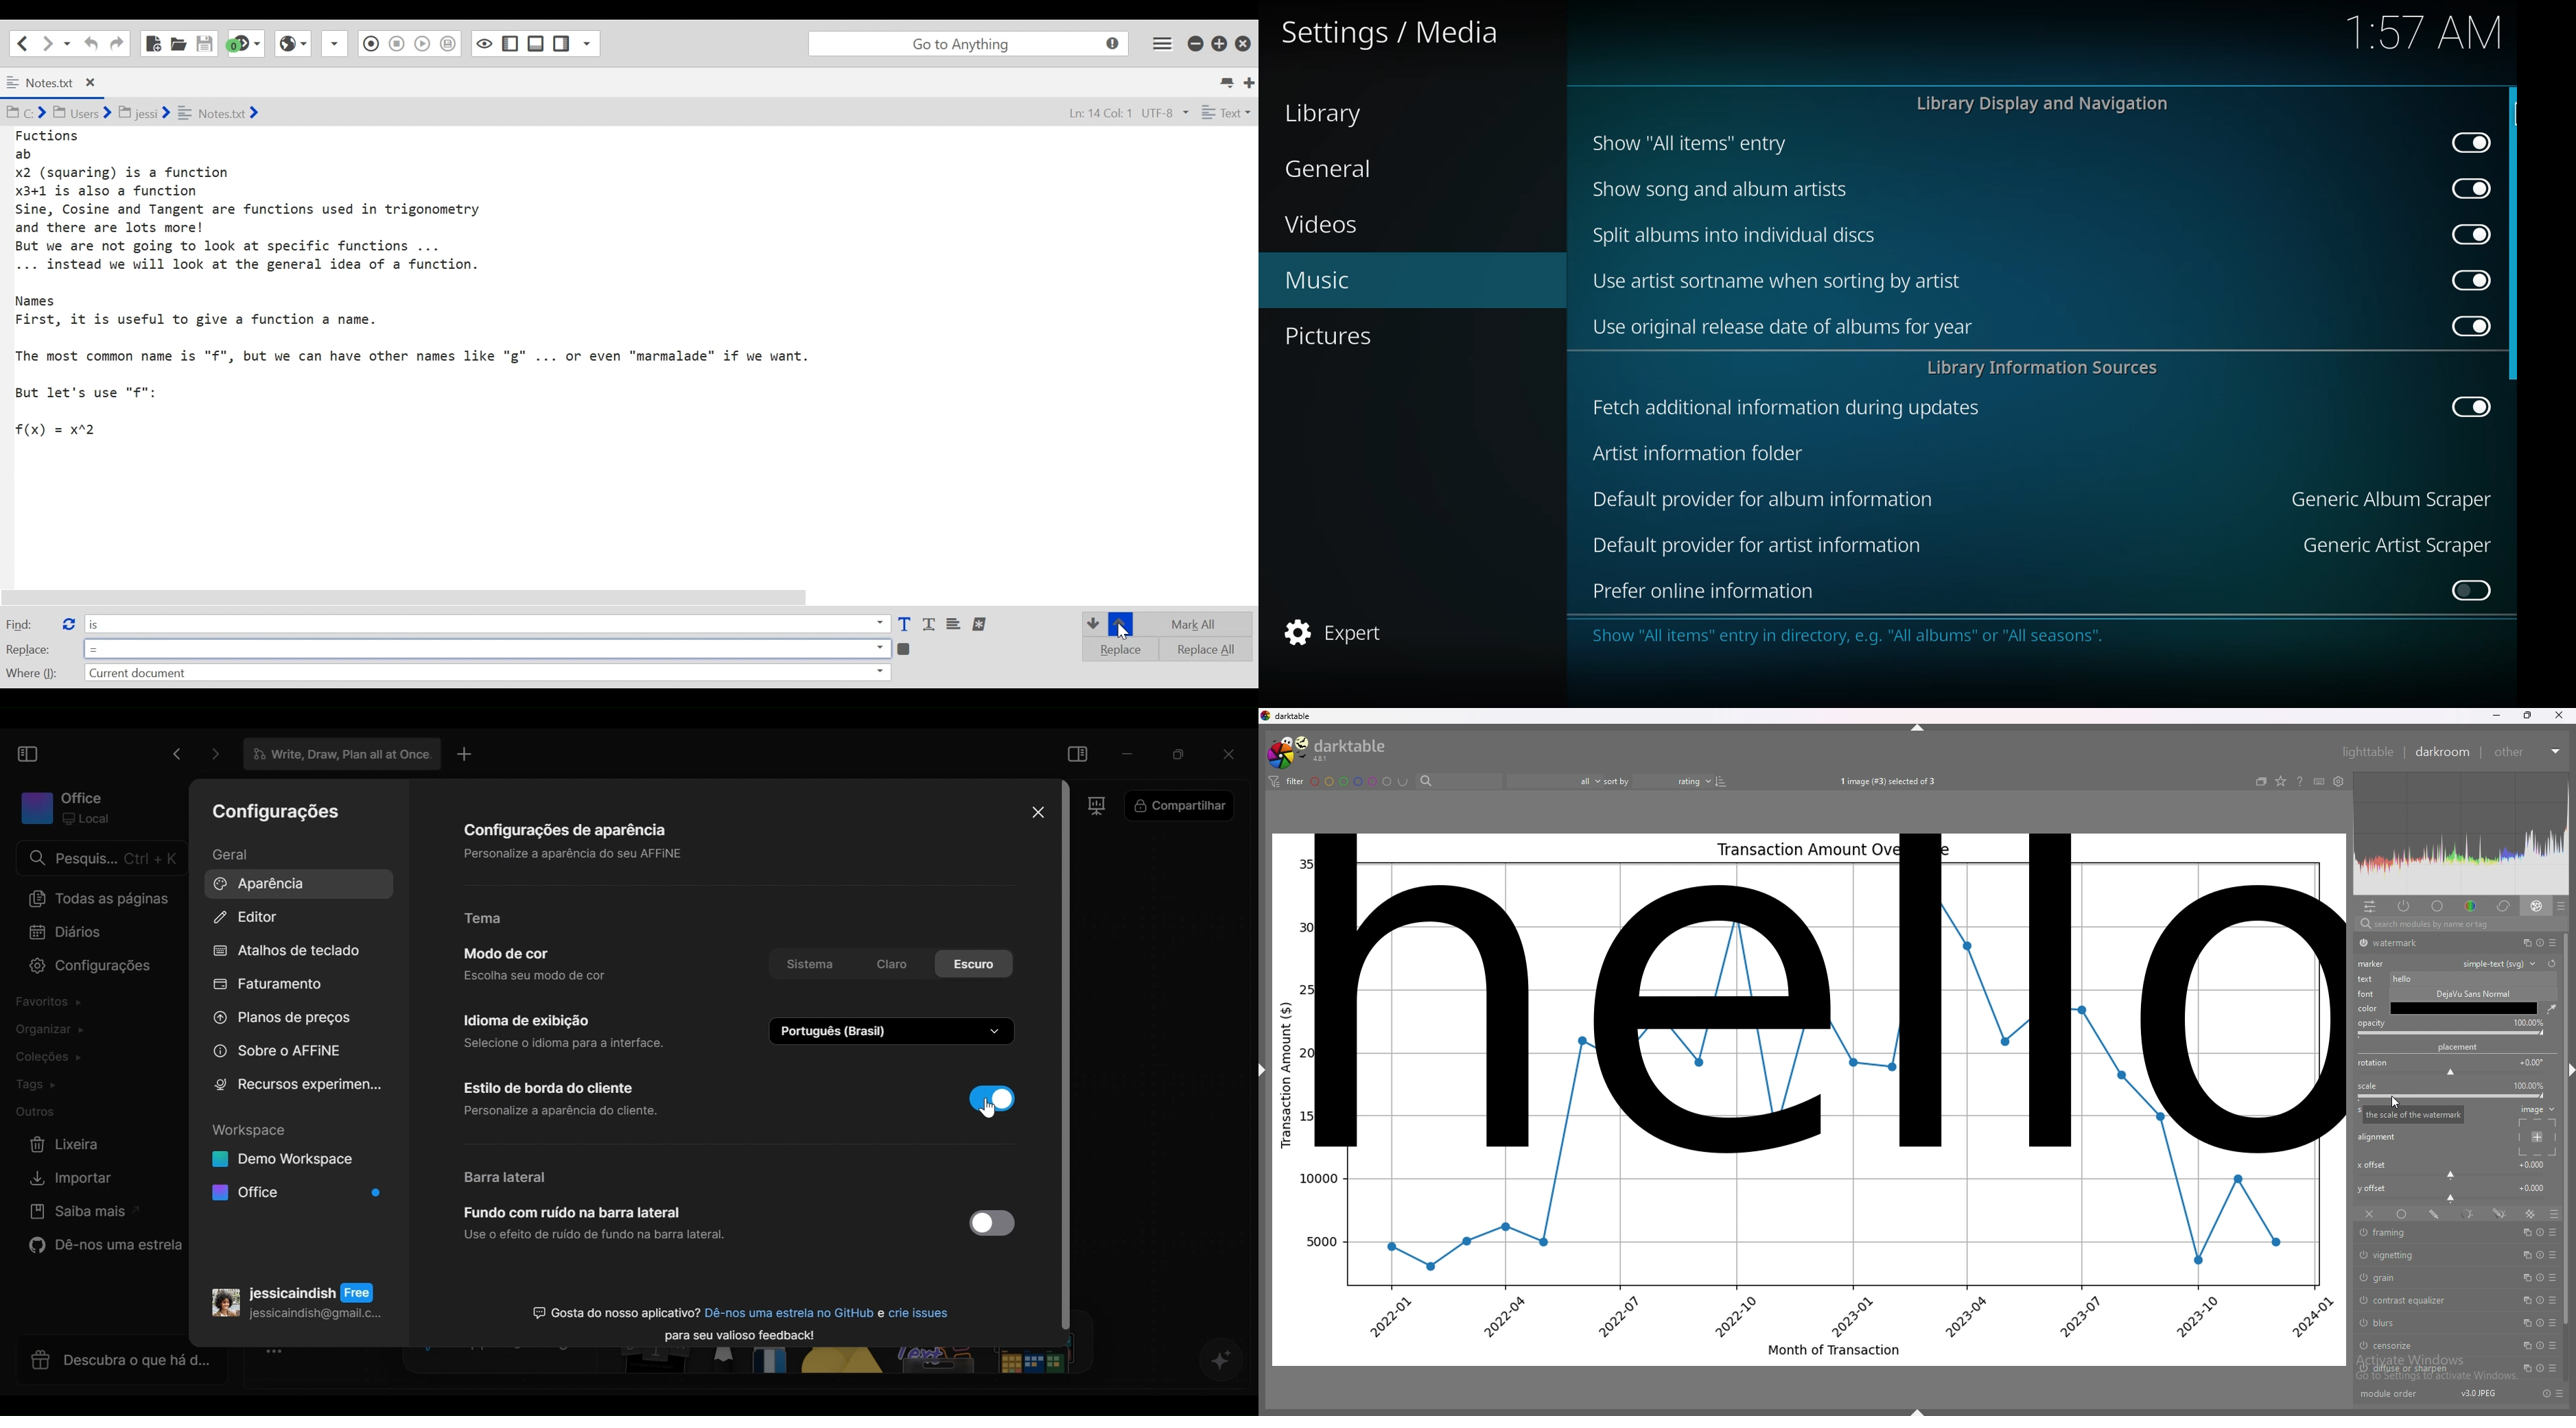 The image size is (2576, 1428). Describe the element at coordinates (176, 754) in the screenshot. I see `Click to go back` at that location.